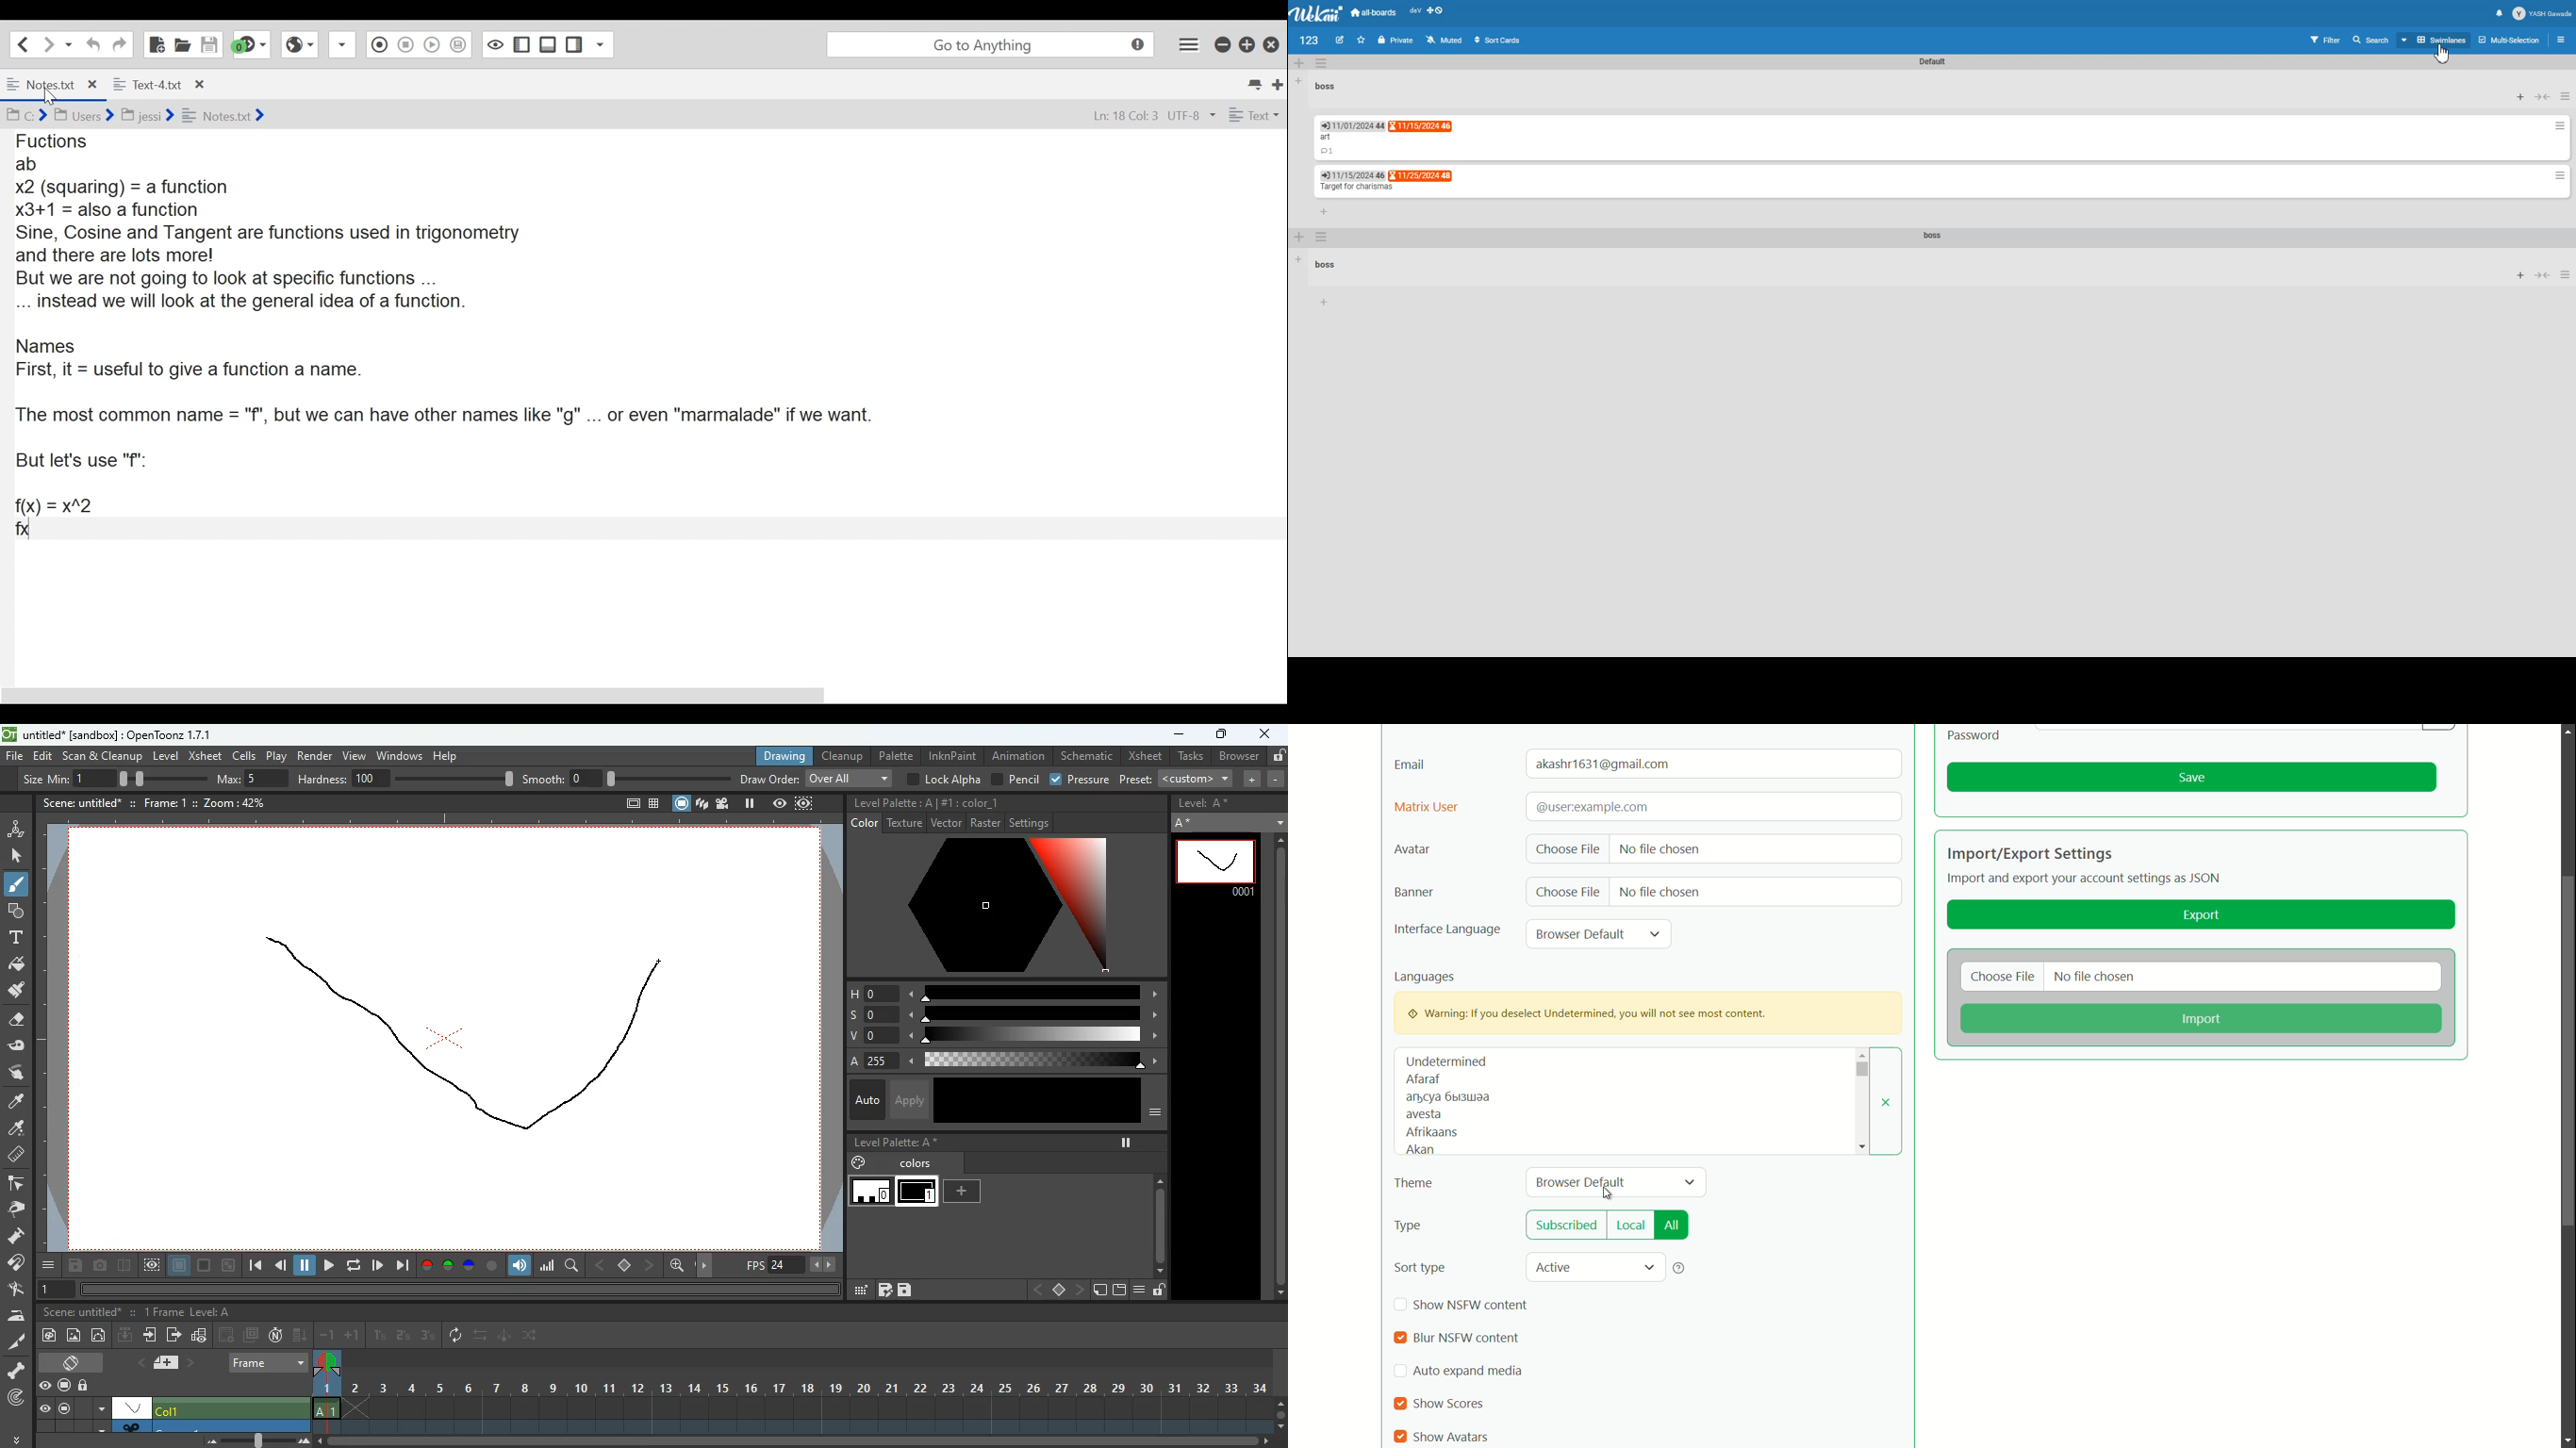 The image size is (2576, 1456). I want to click on checkbox, so click(1399, 1339).